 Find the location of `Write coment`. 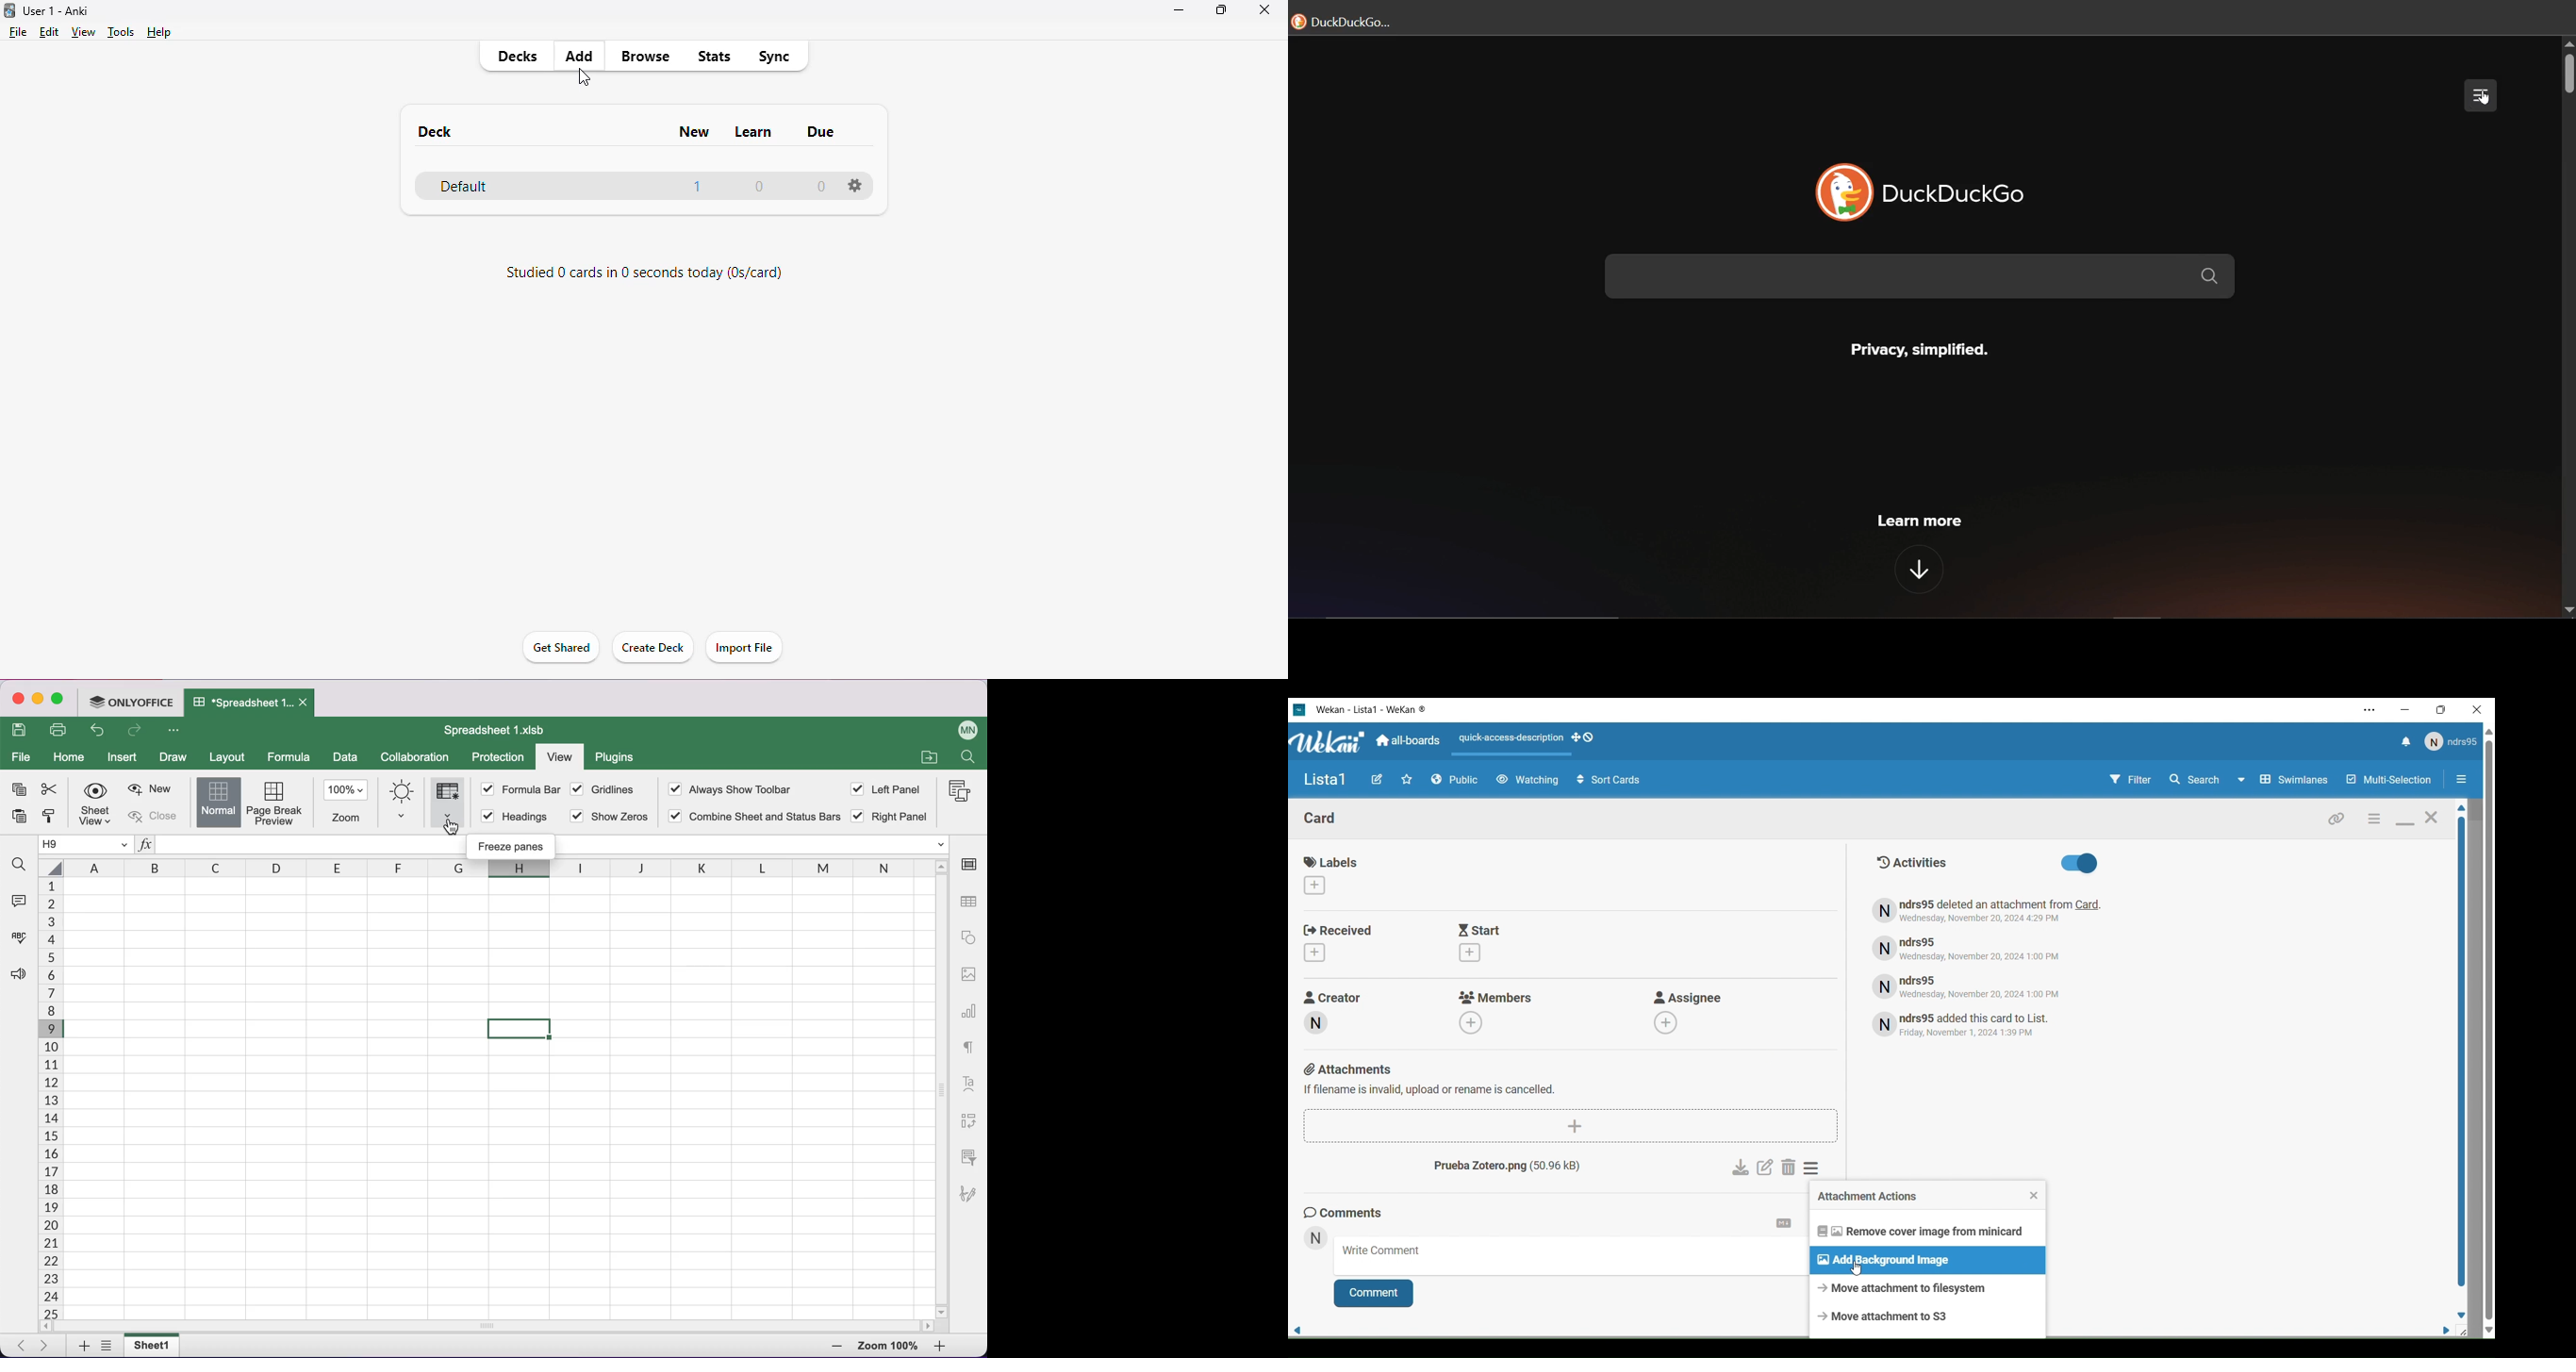

Write coment is located at coordinates (1571, 1256).